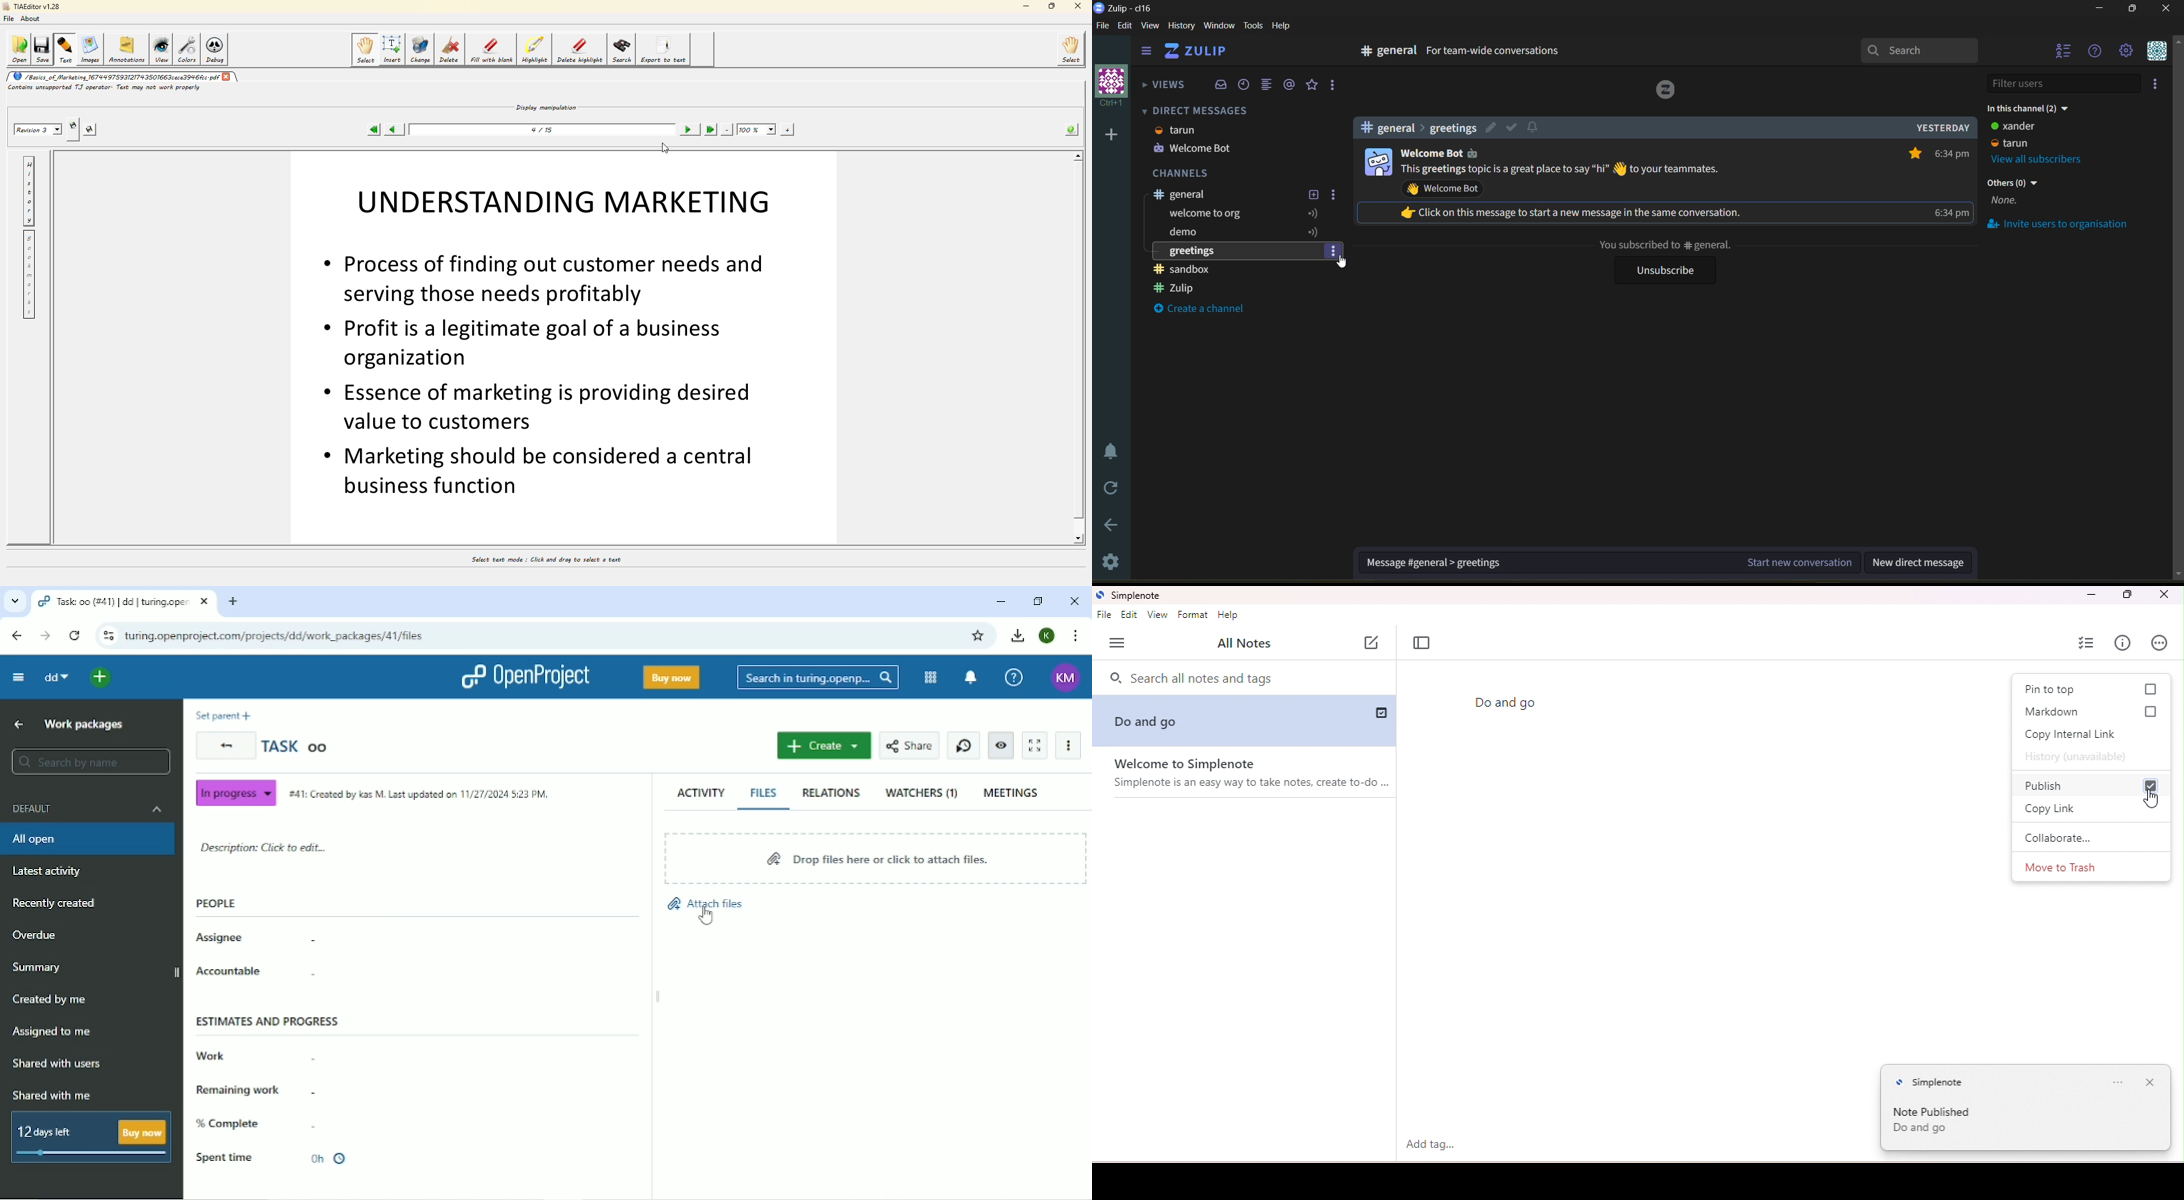  Describe the element at coordinates (1209, 214) in the screenshot. I see `welcome to org` at that location.